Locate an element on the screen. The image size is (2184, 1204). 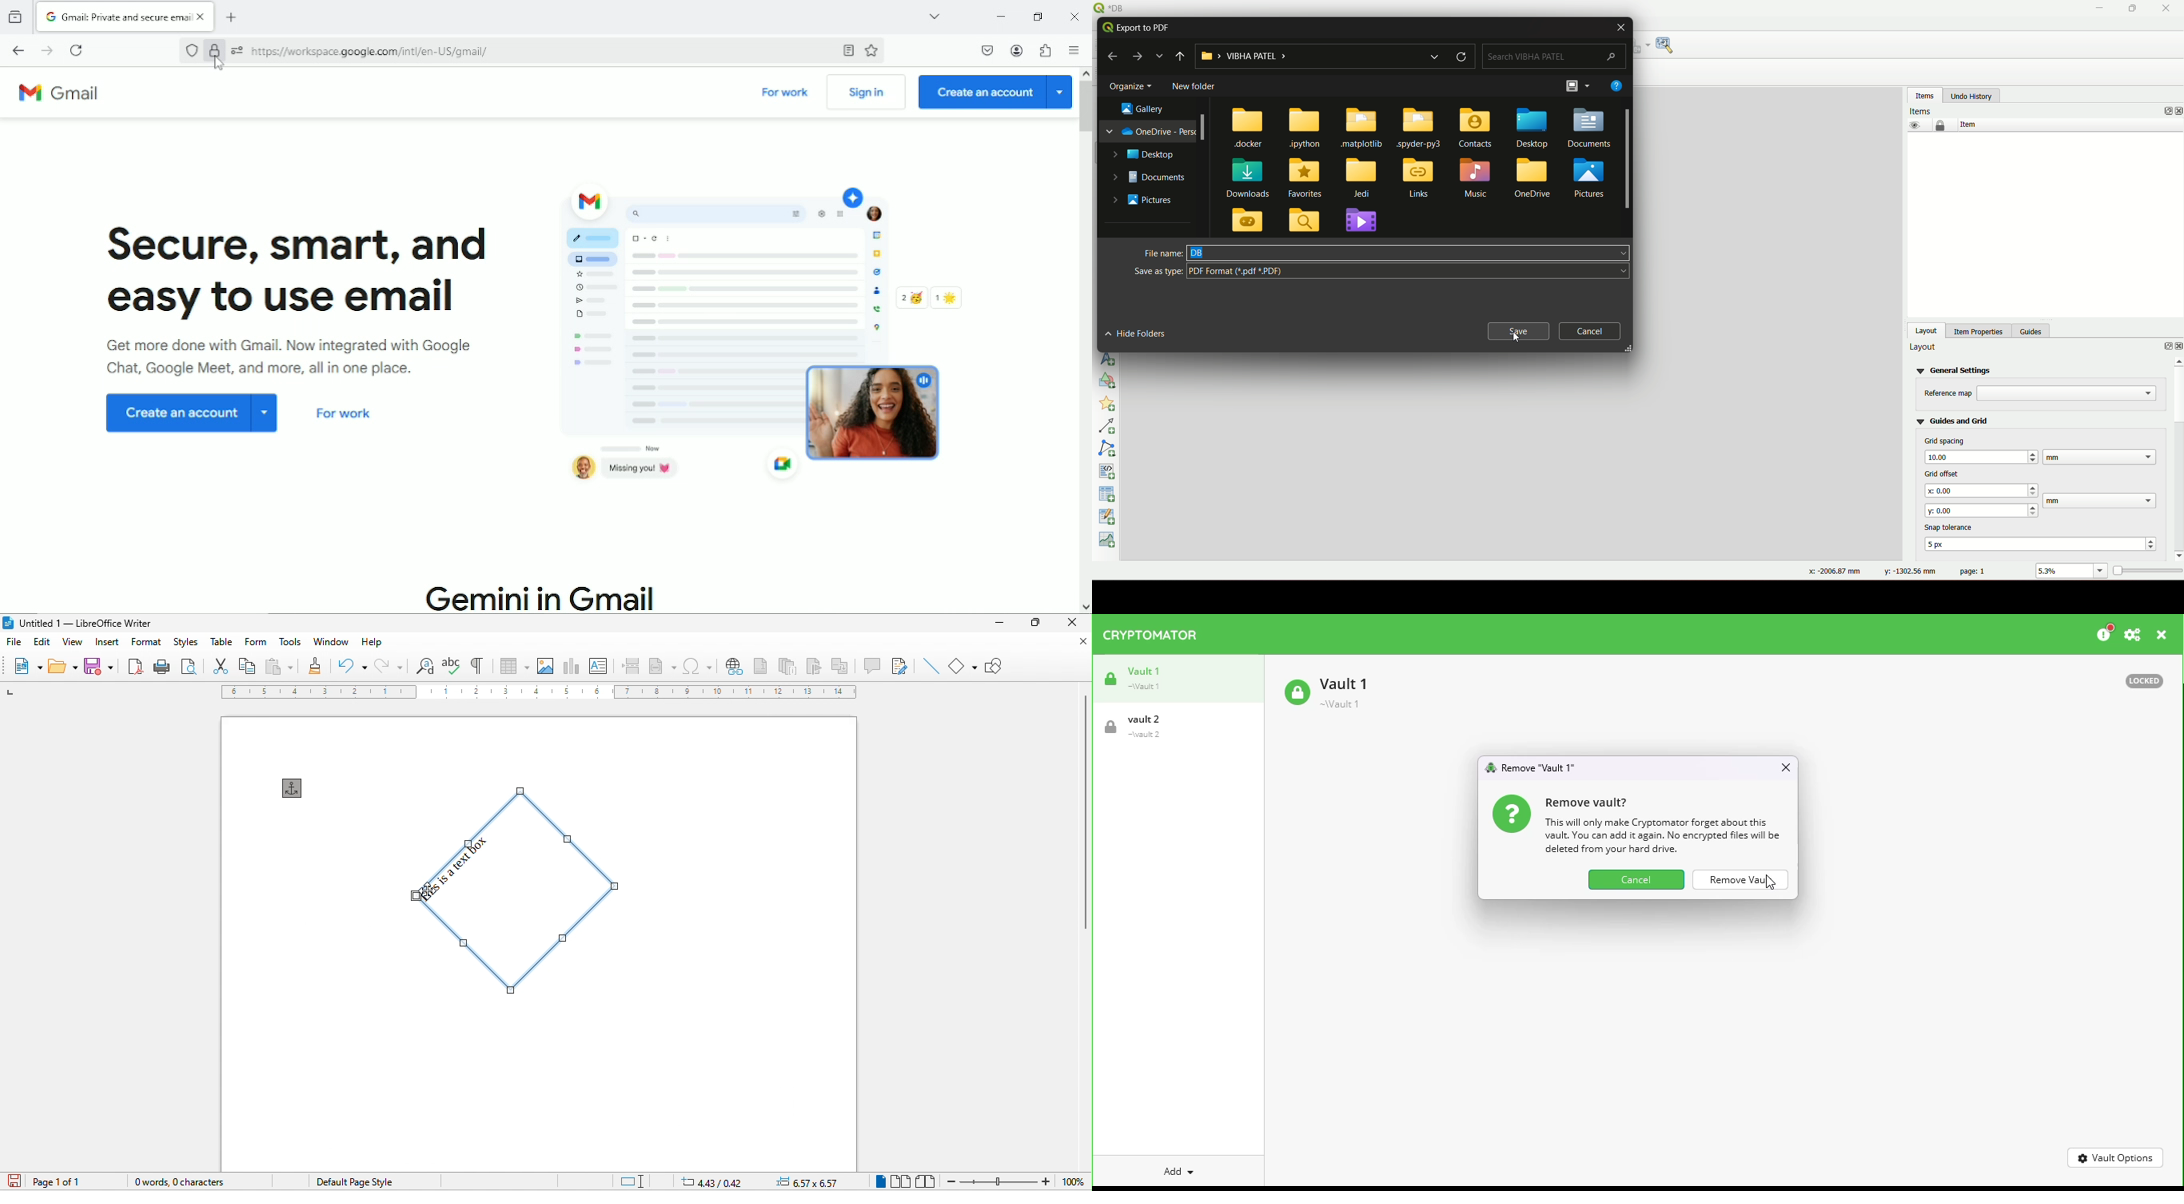
clone formatting is located at coordinates (313, 667).